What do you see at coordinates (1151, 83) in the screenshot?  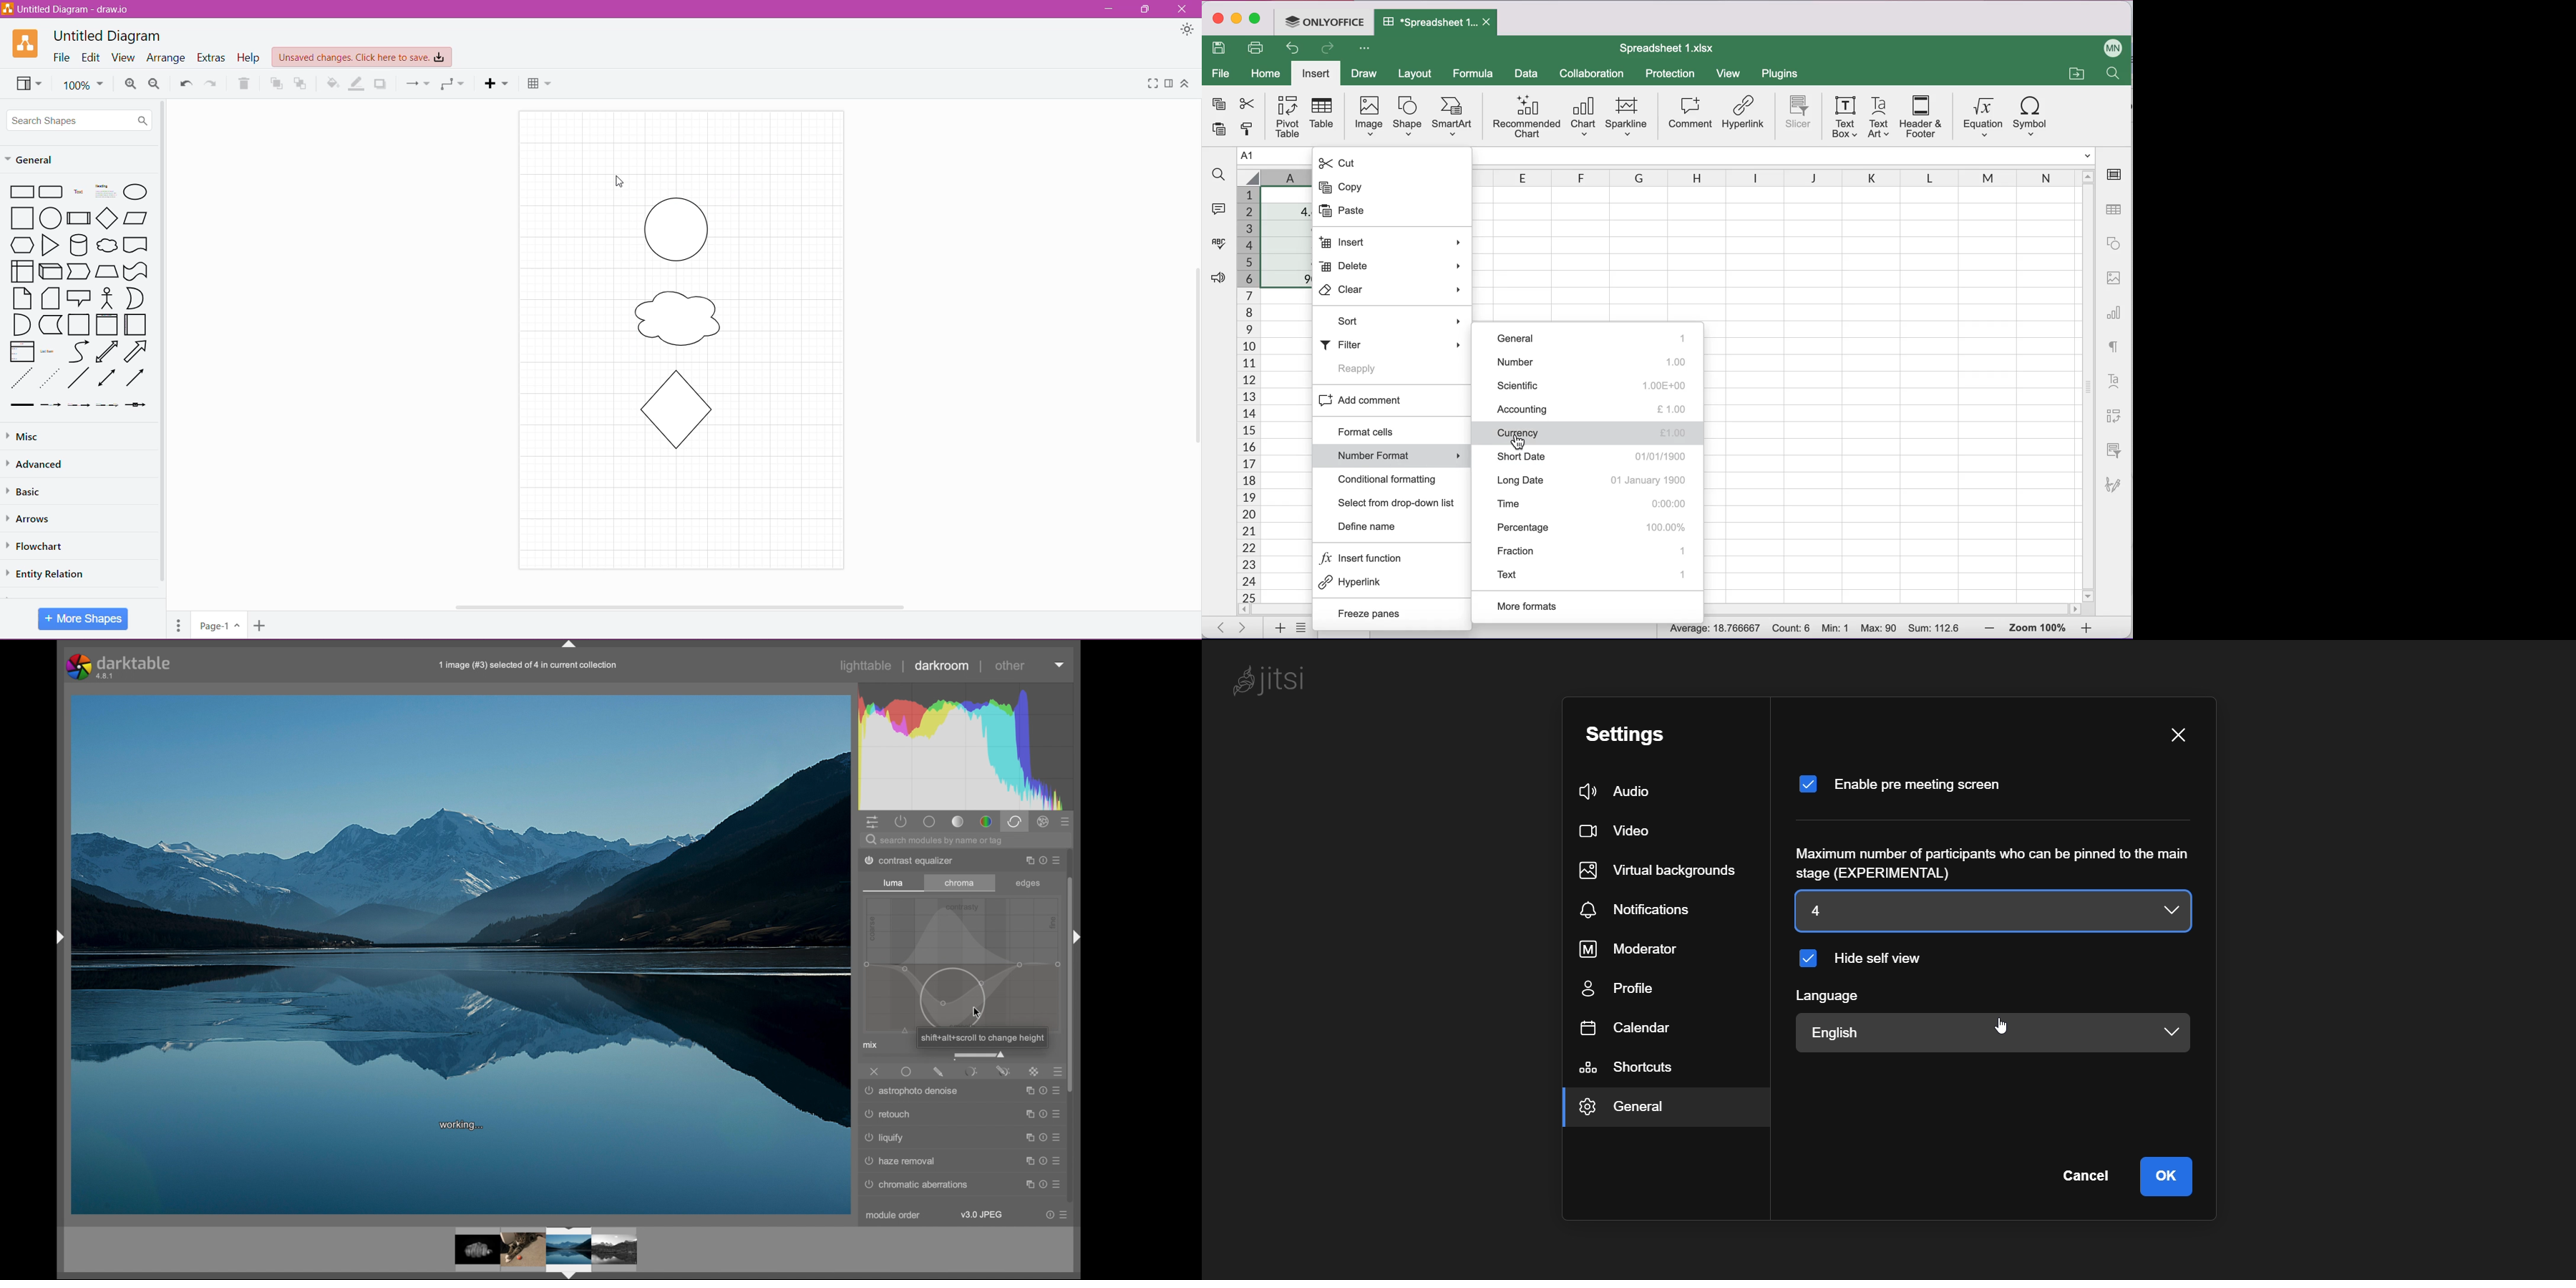 I see `Fullscreen` at bounding box center [1151, 83].